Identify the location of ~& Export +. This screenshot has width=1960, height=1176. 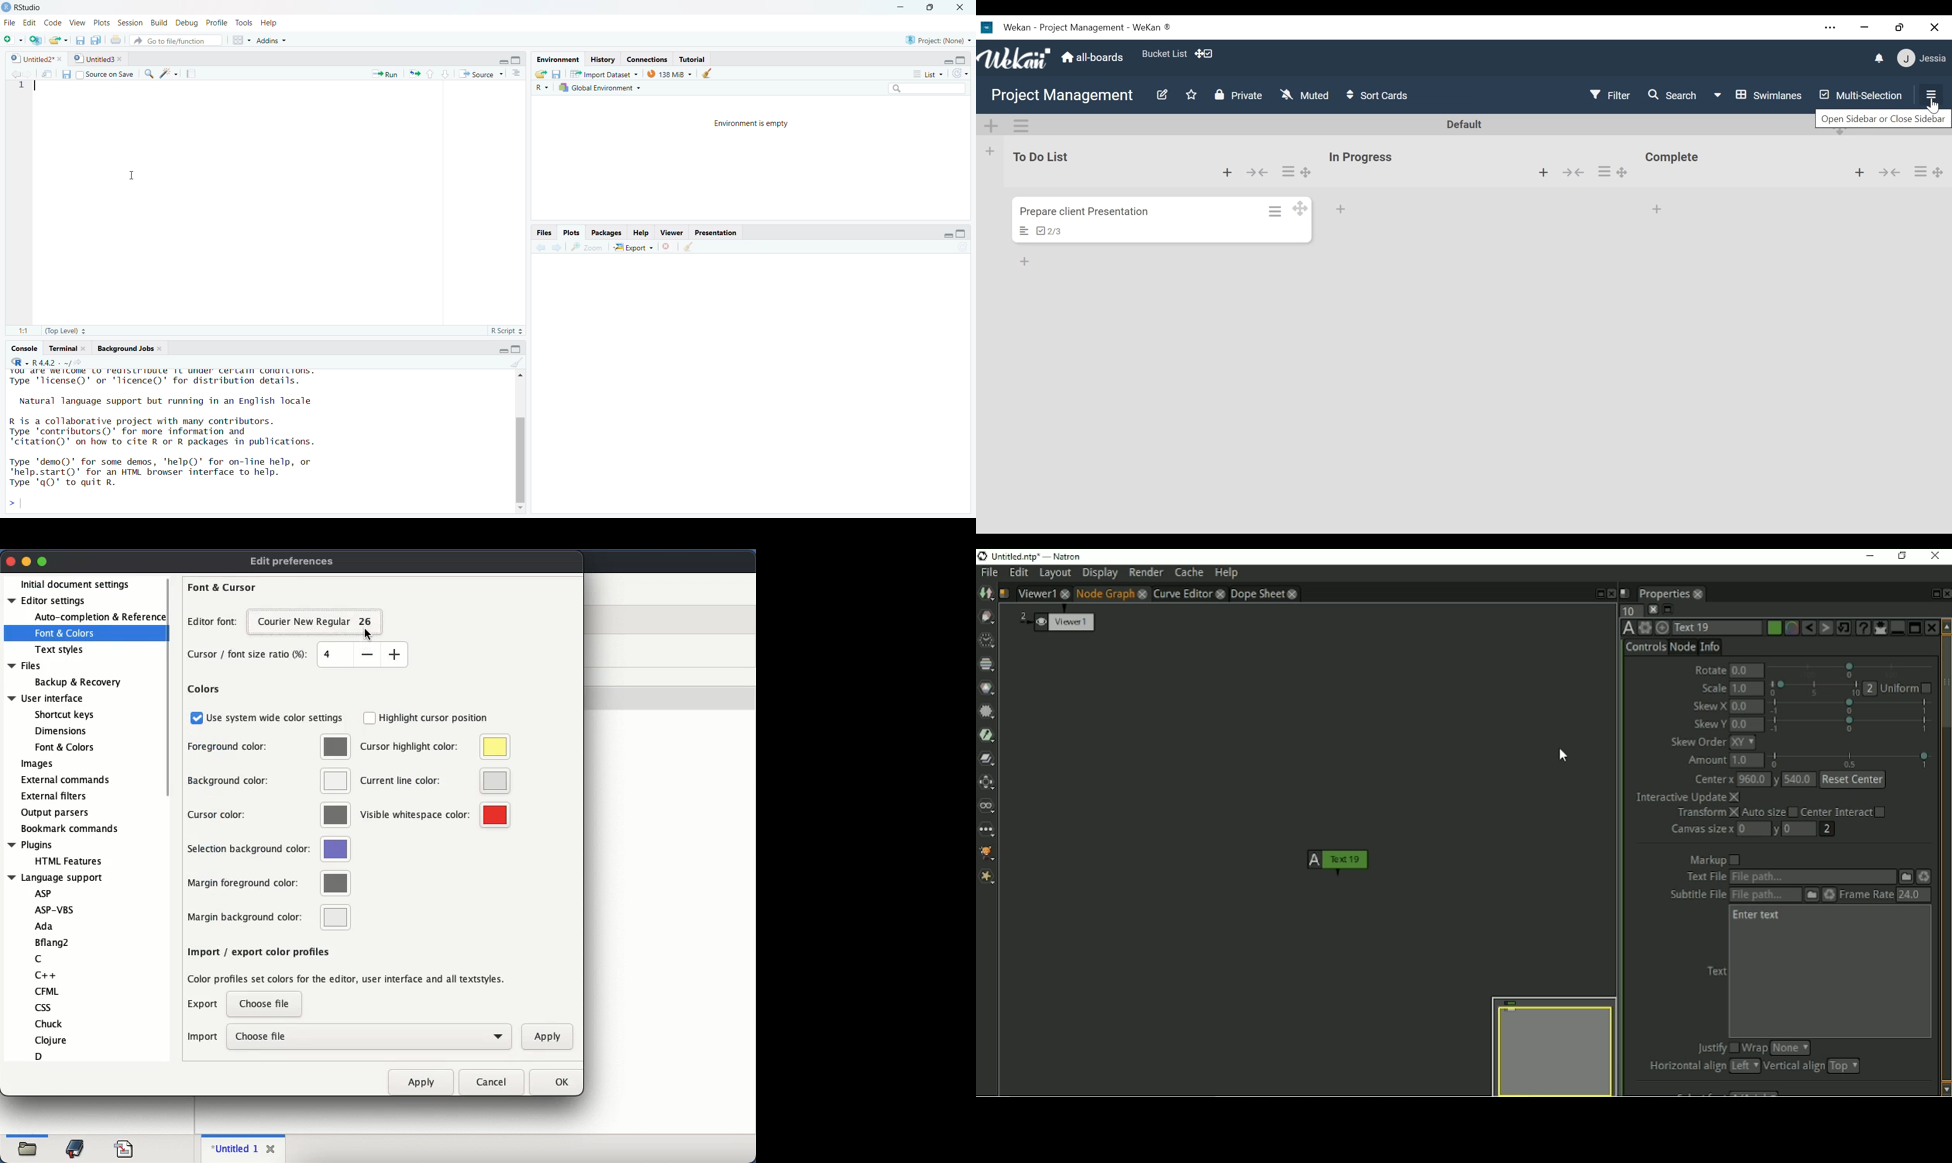
(636, 248).